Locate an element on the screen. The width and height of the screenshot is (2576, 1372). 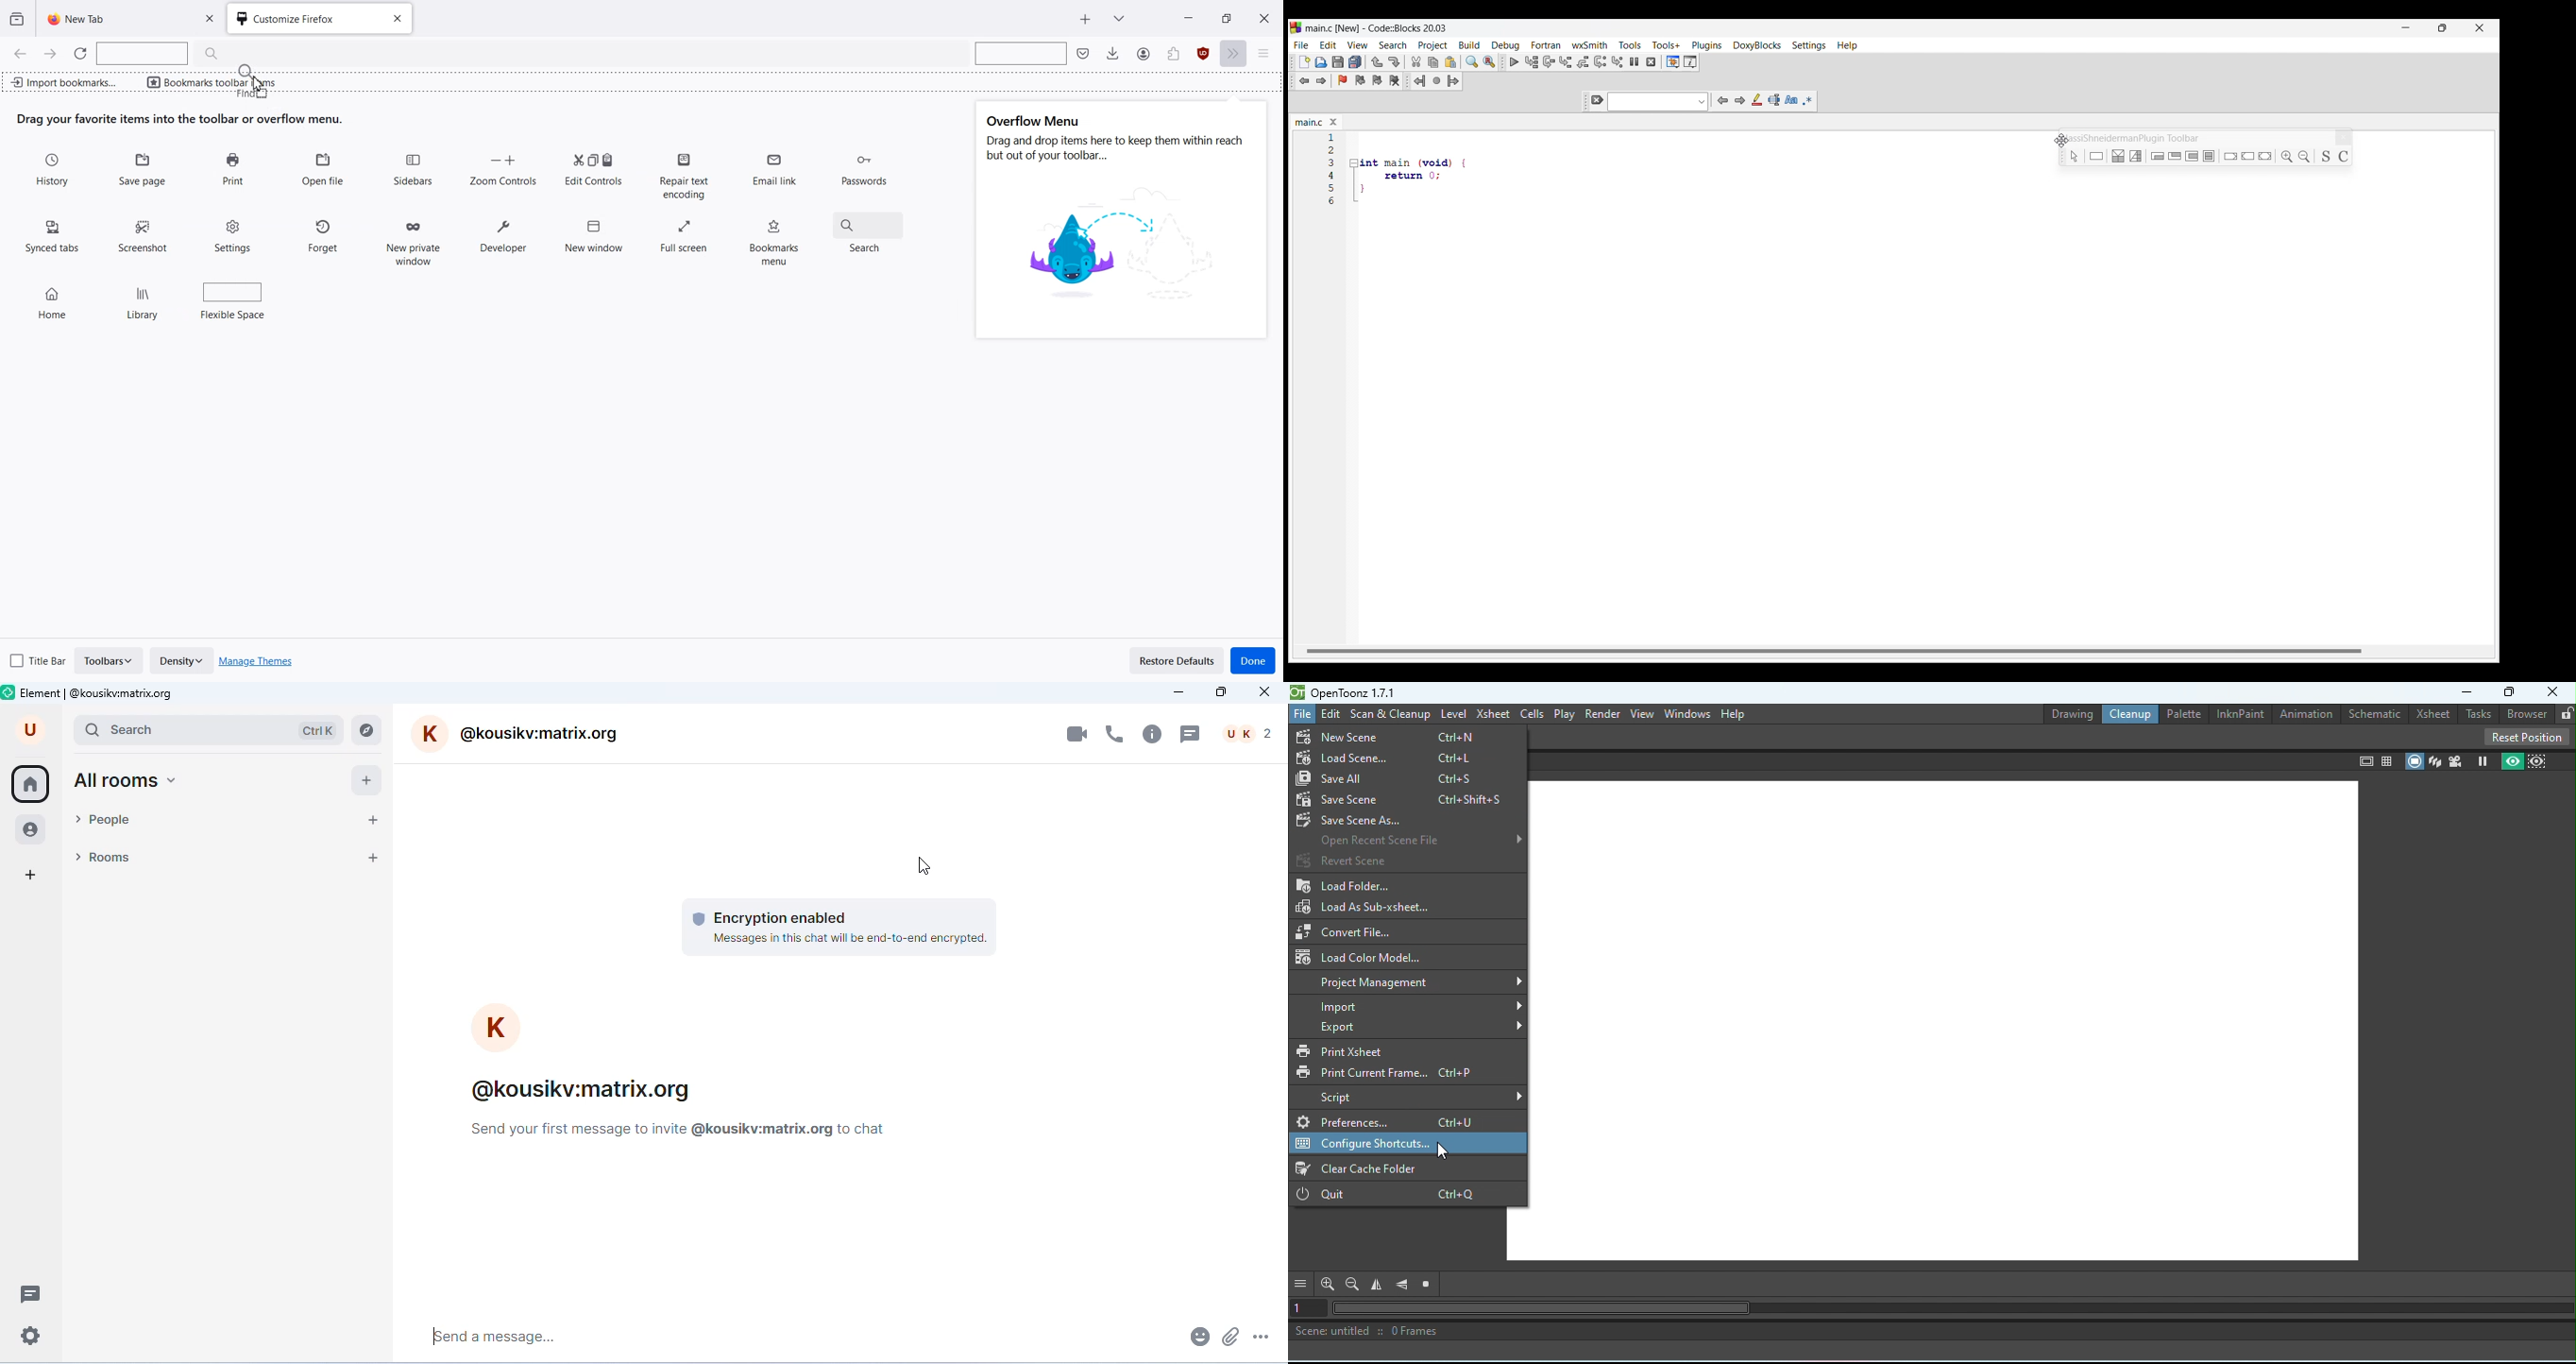
Software logo is located at coordinates (1296, 28).